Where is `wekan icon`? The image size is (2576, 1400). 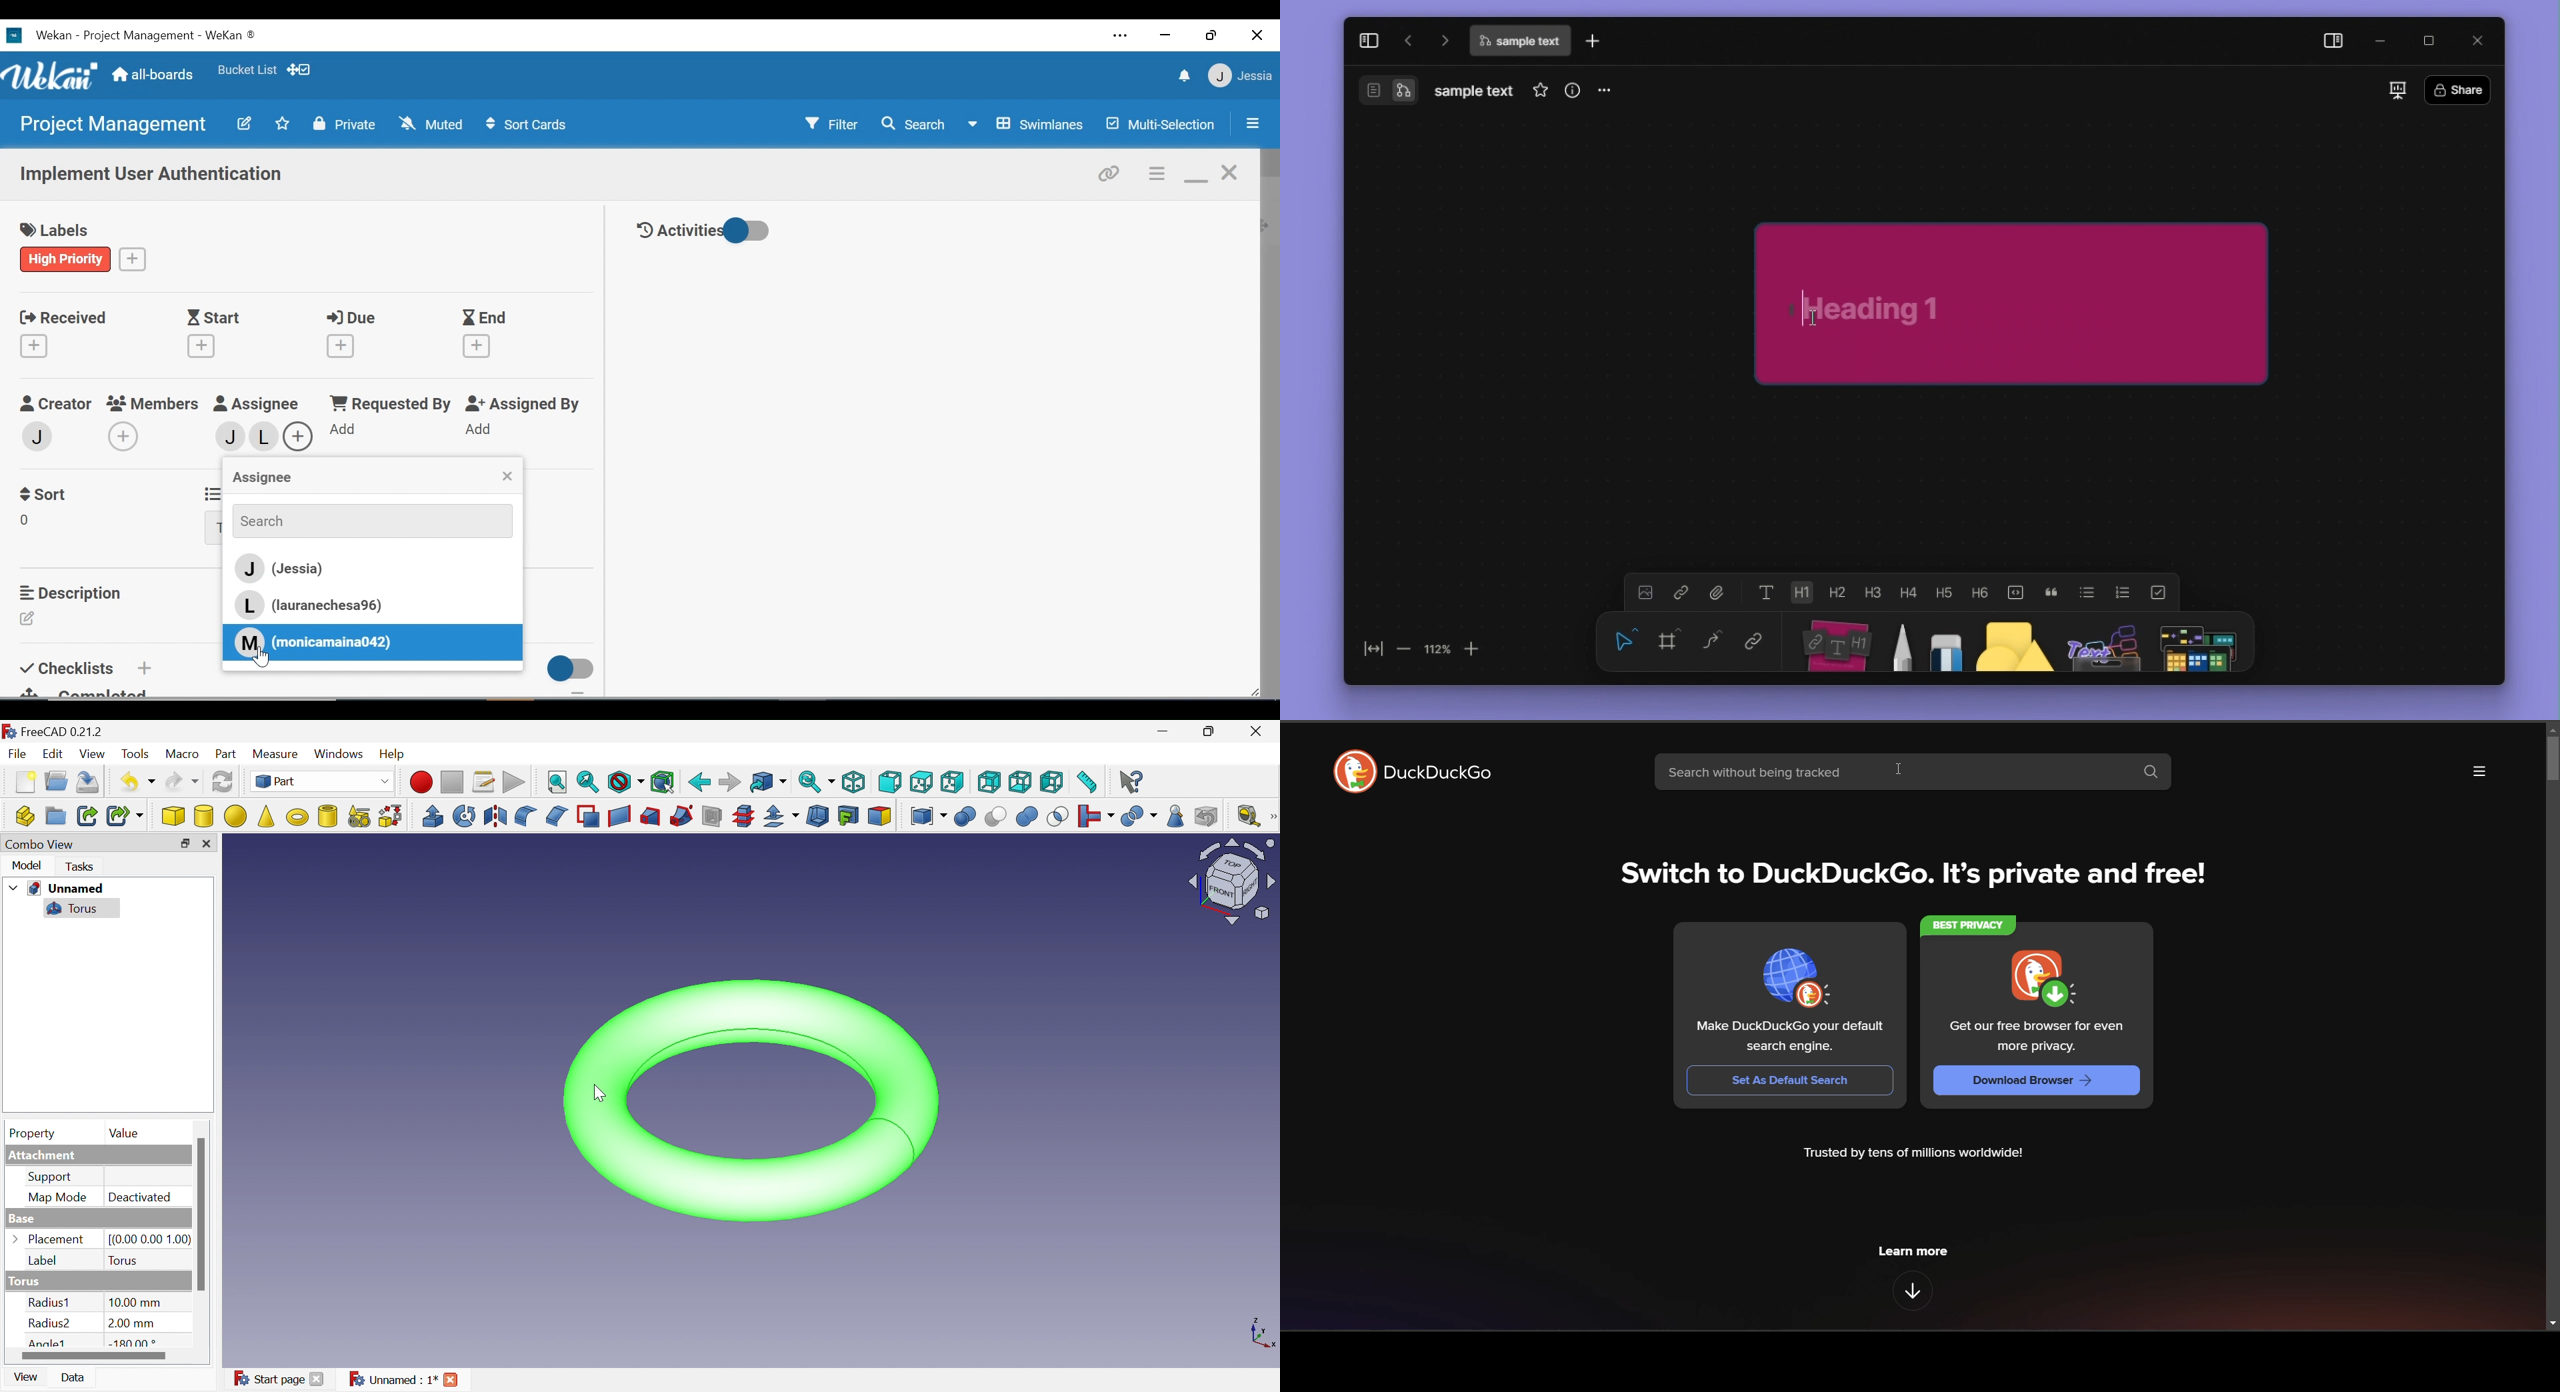 wekan icon is located at coordinates (17, 35).